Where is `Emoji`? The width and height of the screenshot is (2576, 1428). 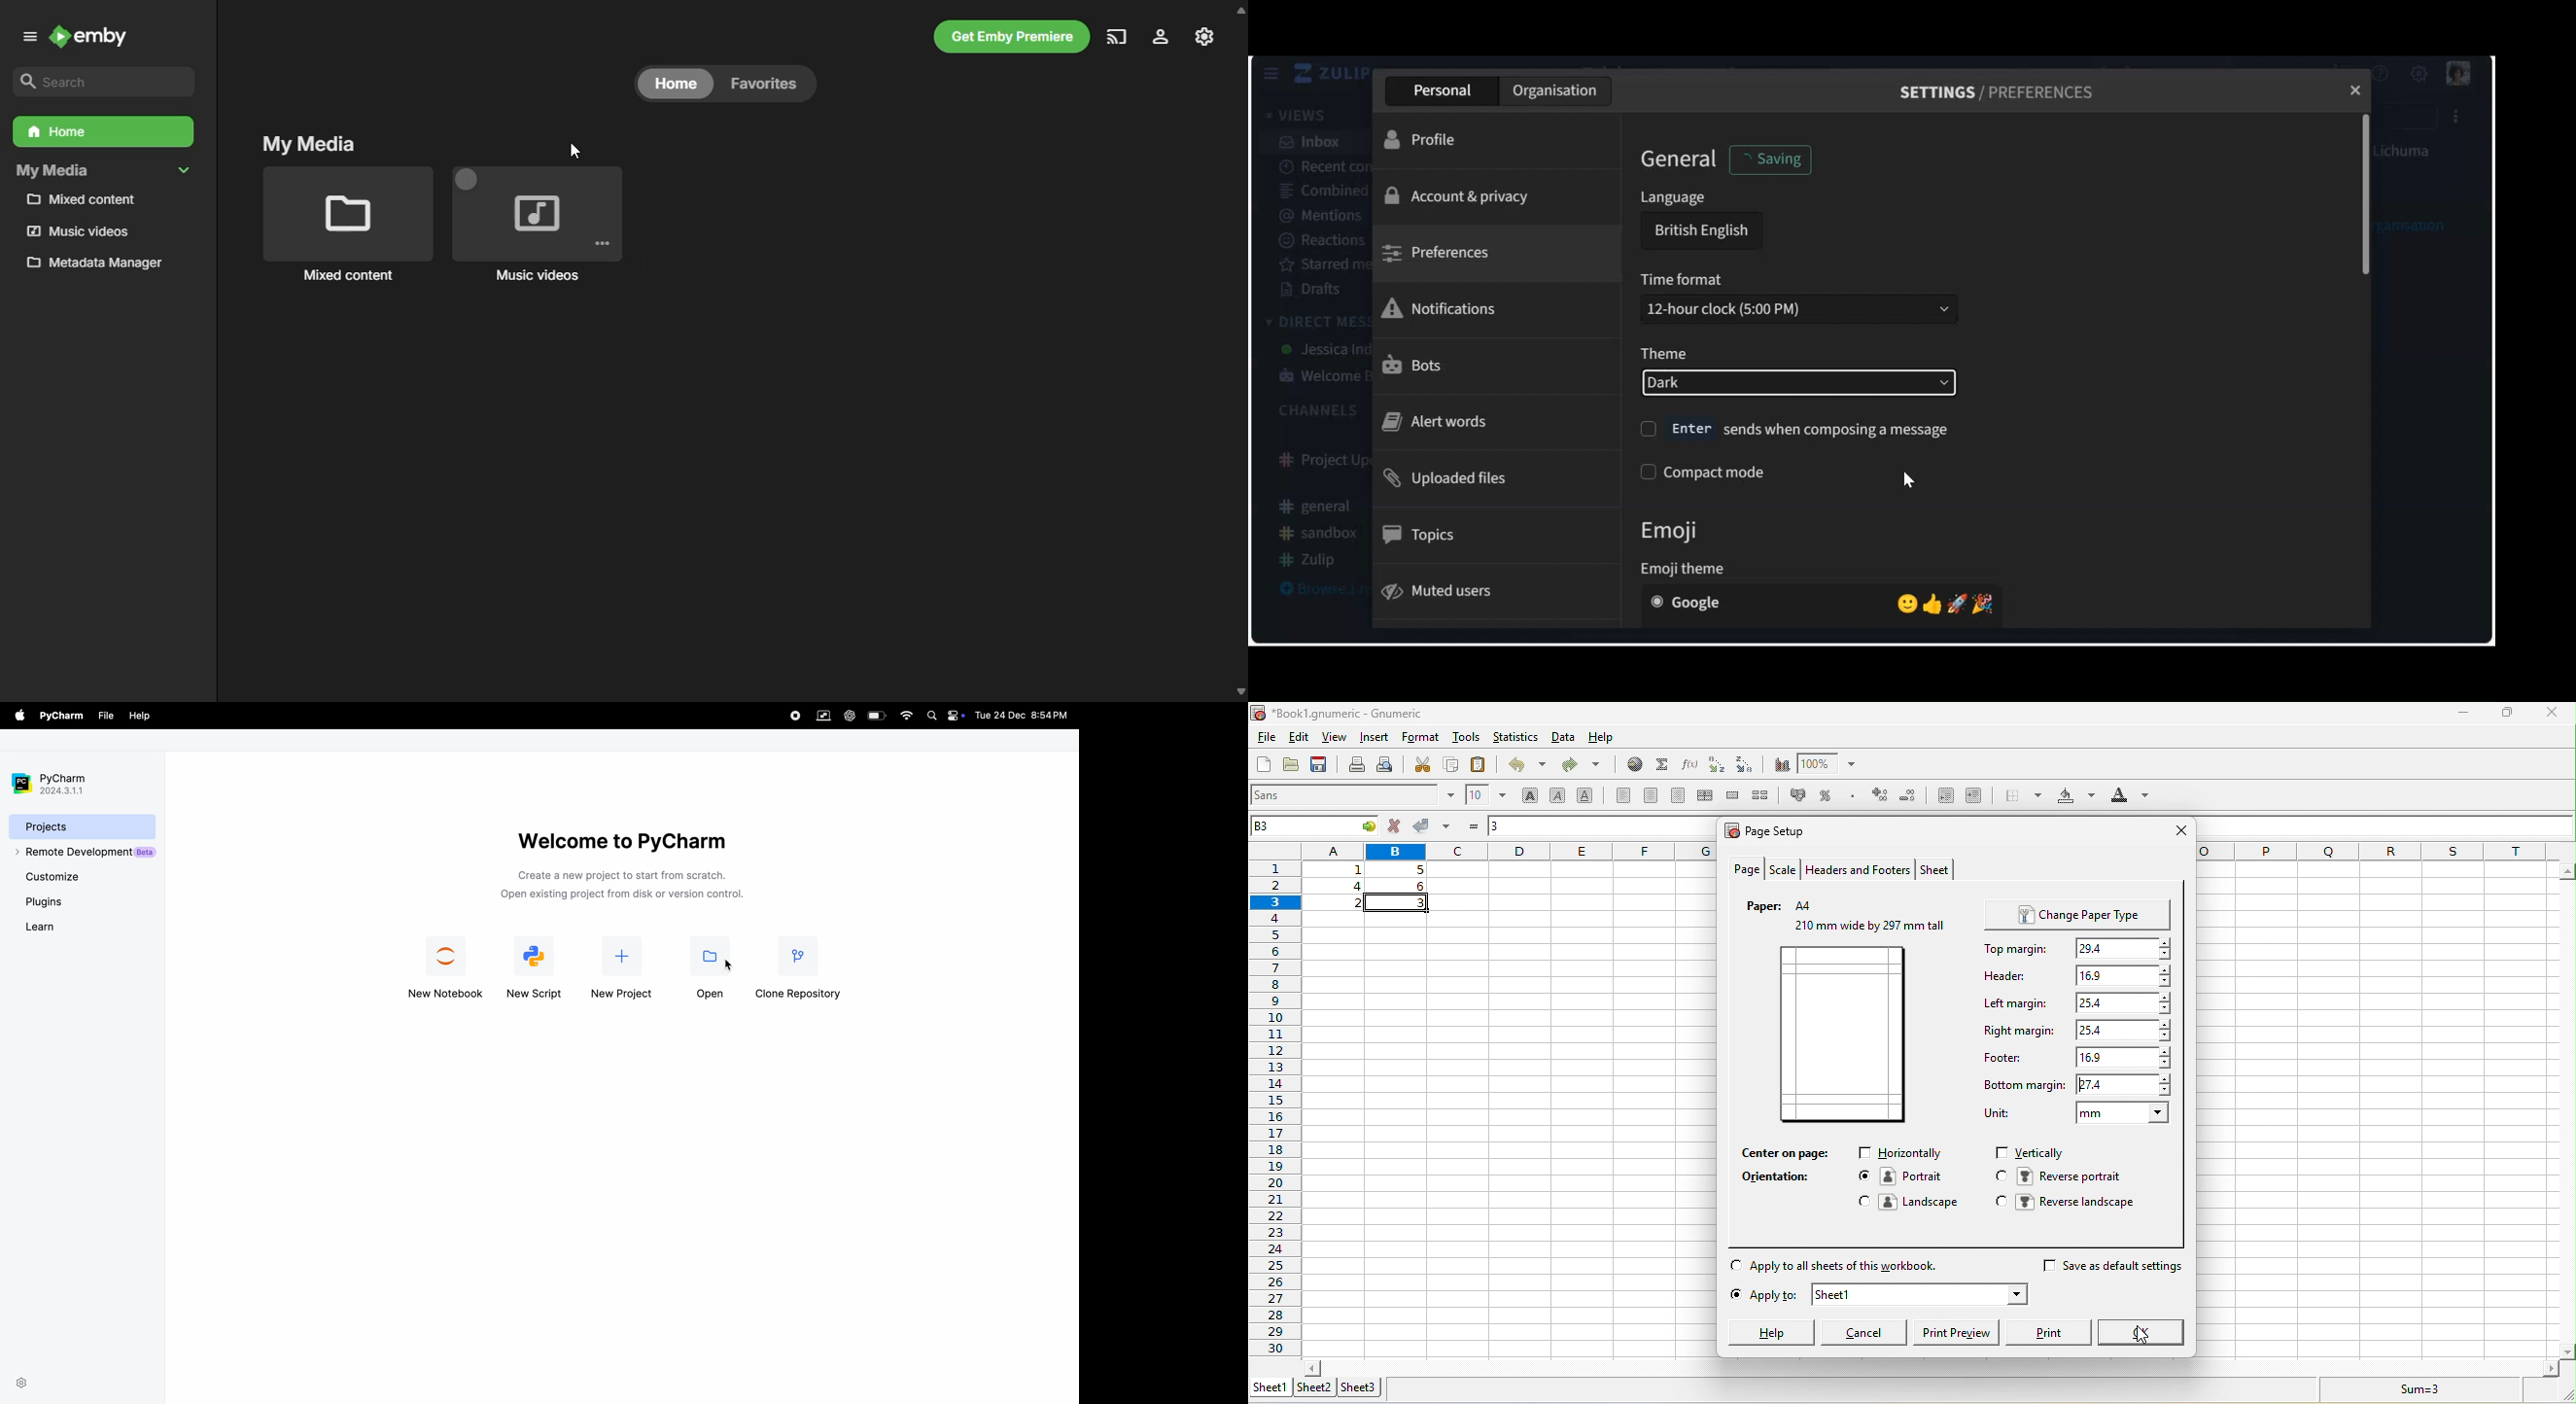 Emoji is located at coordinates (1680, 530).